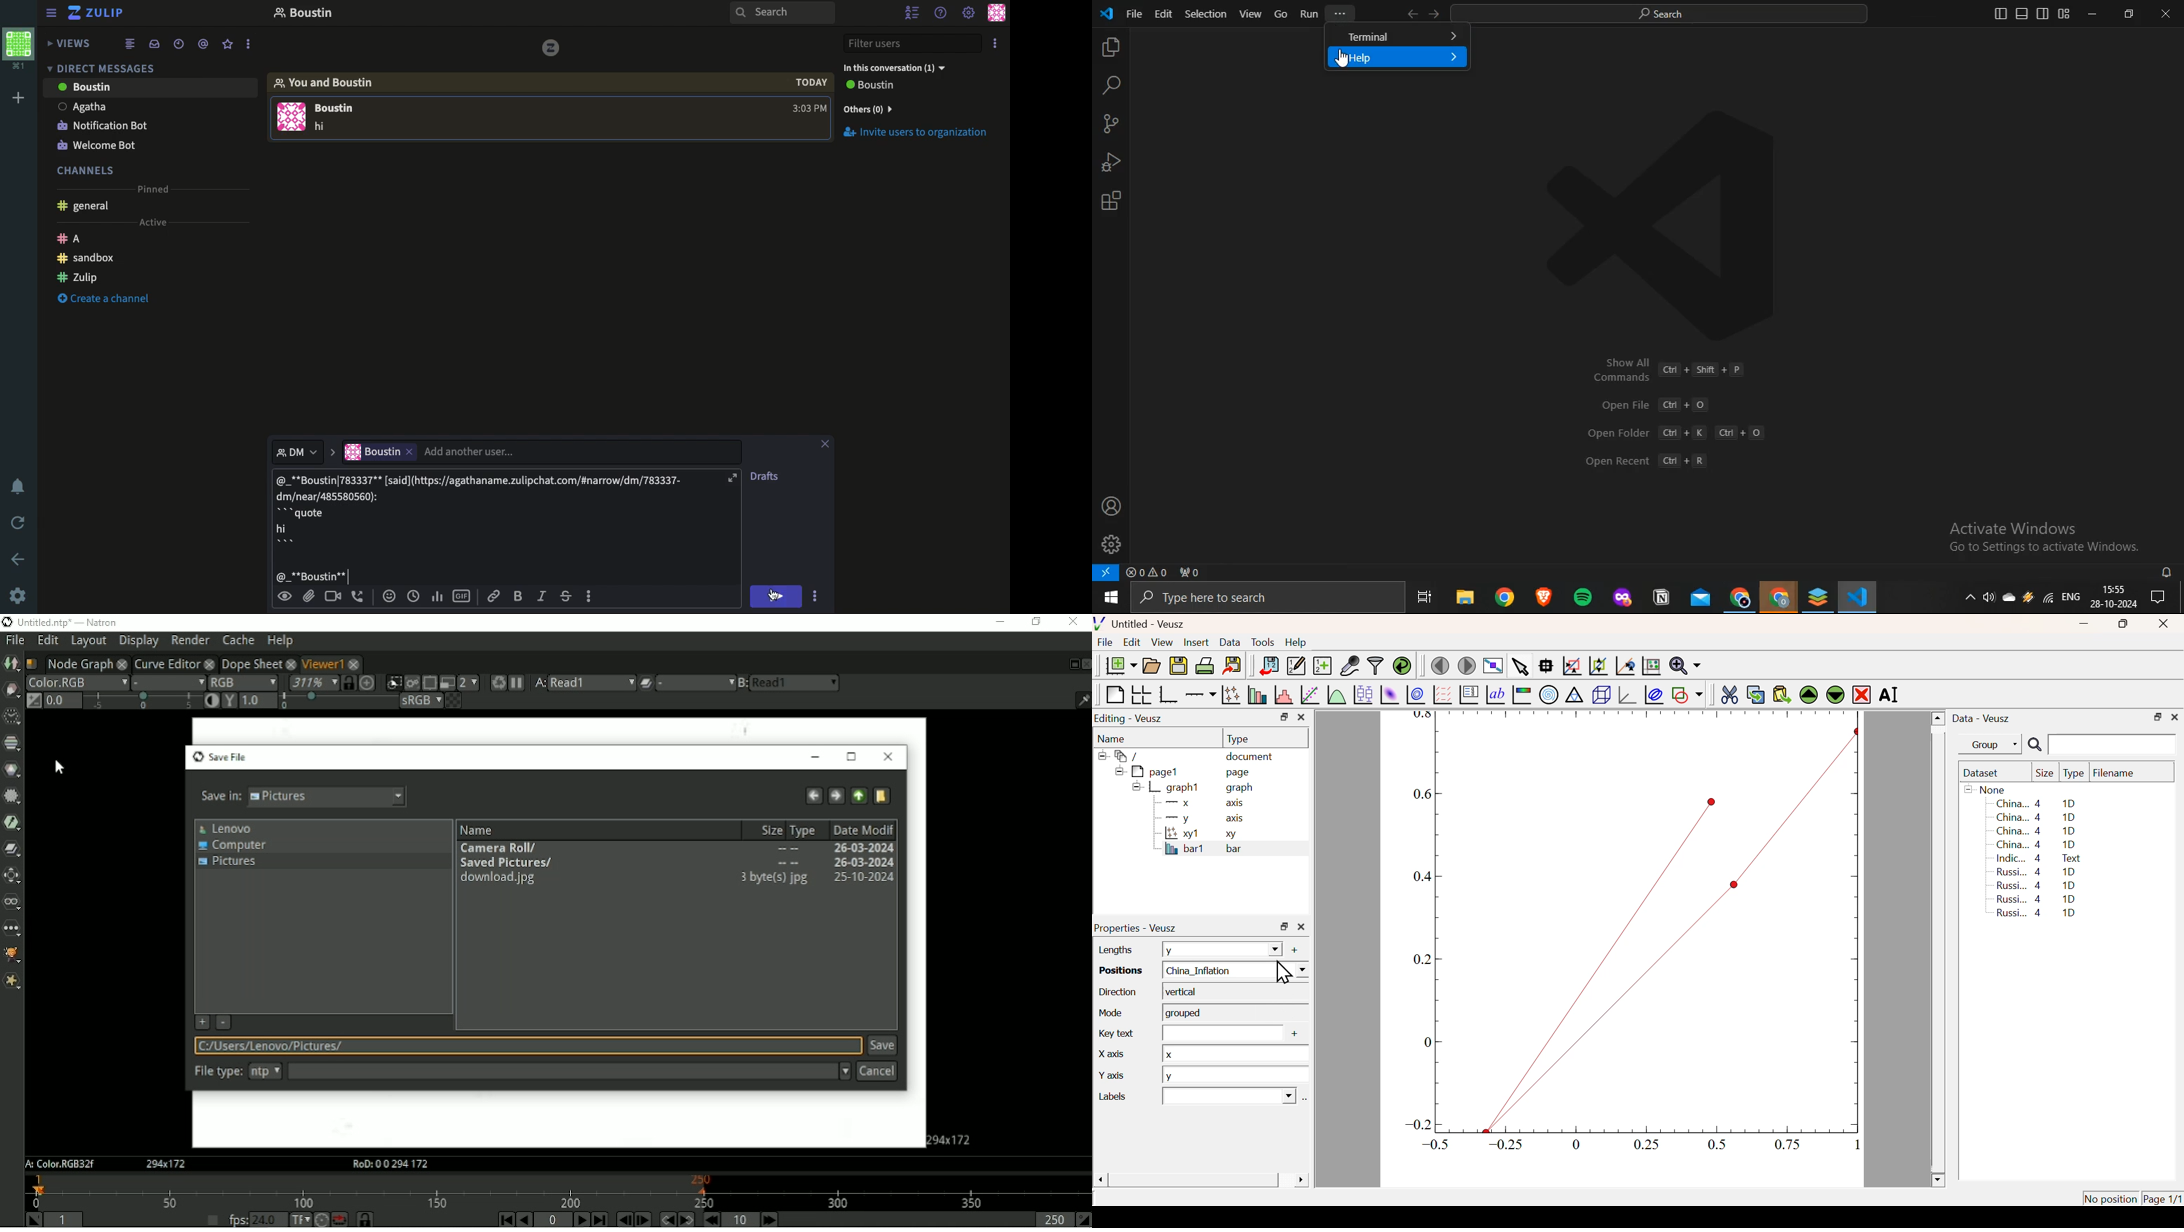 The width and height of the screenshot is (2184, 1232). What do you see at coordinates (922, 133) in the screenshot?
I see `Invite users to organization` at bounding box center [922, 133].